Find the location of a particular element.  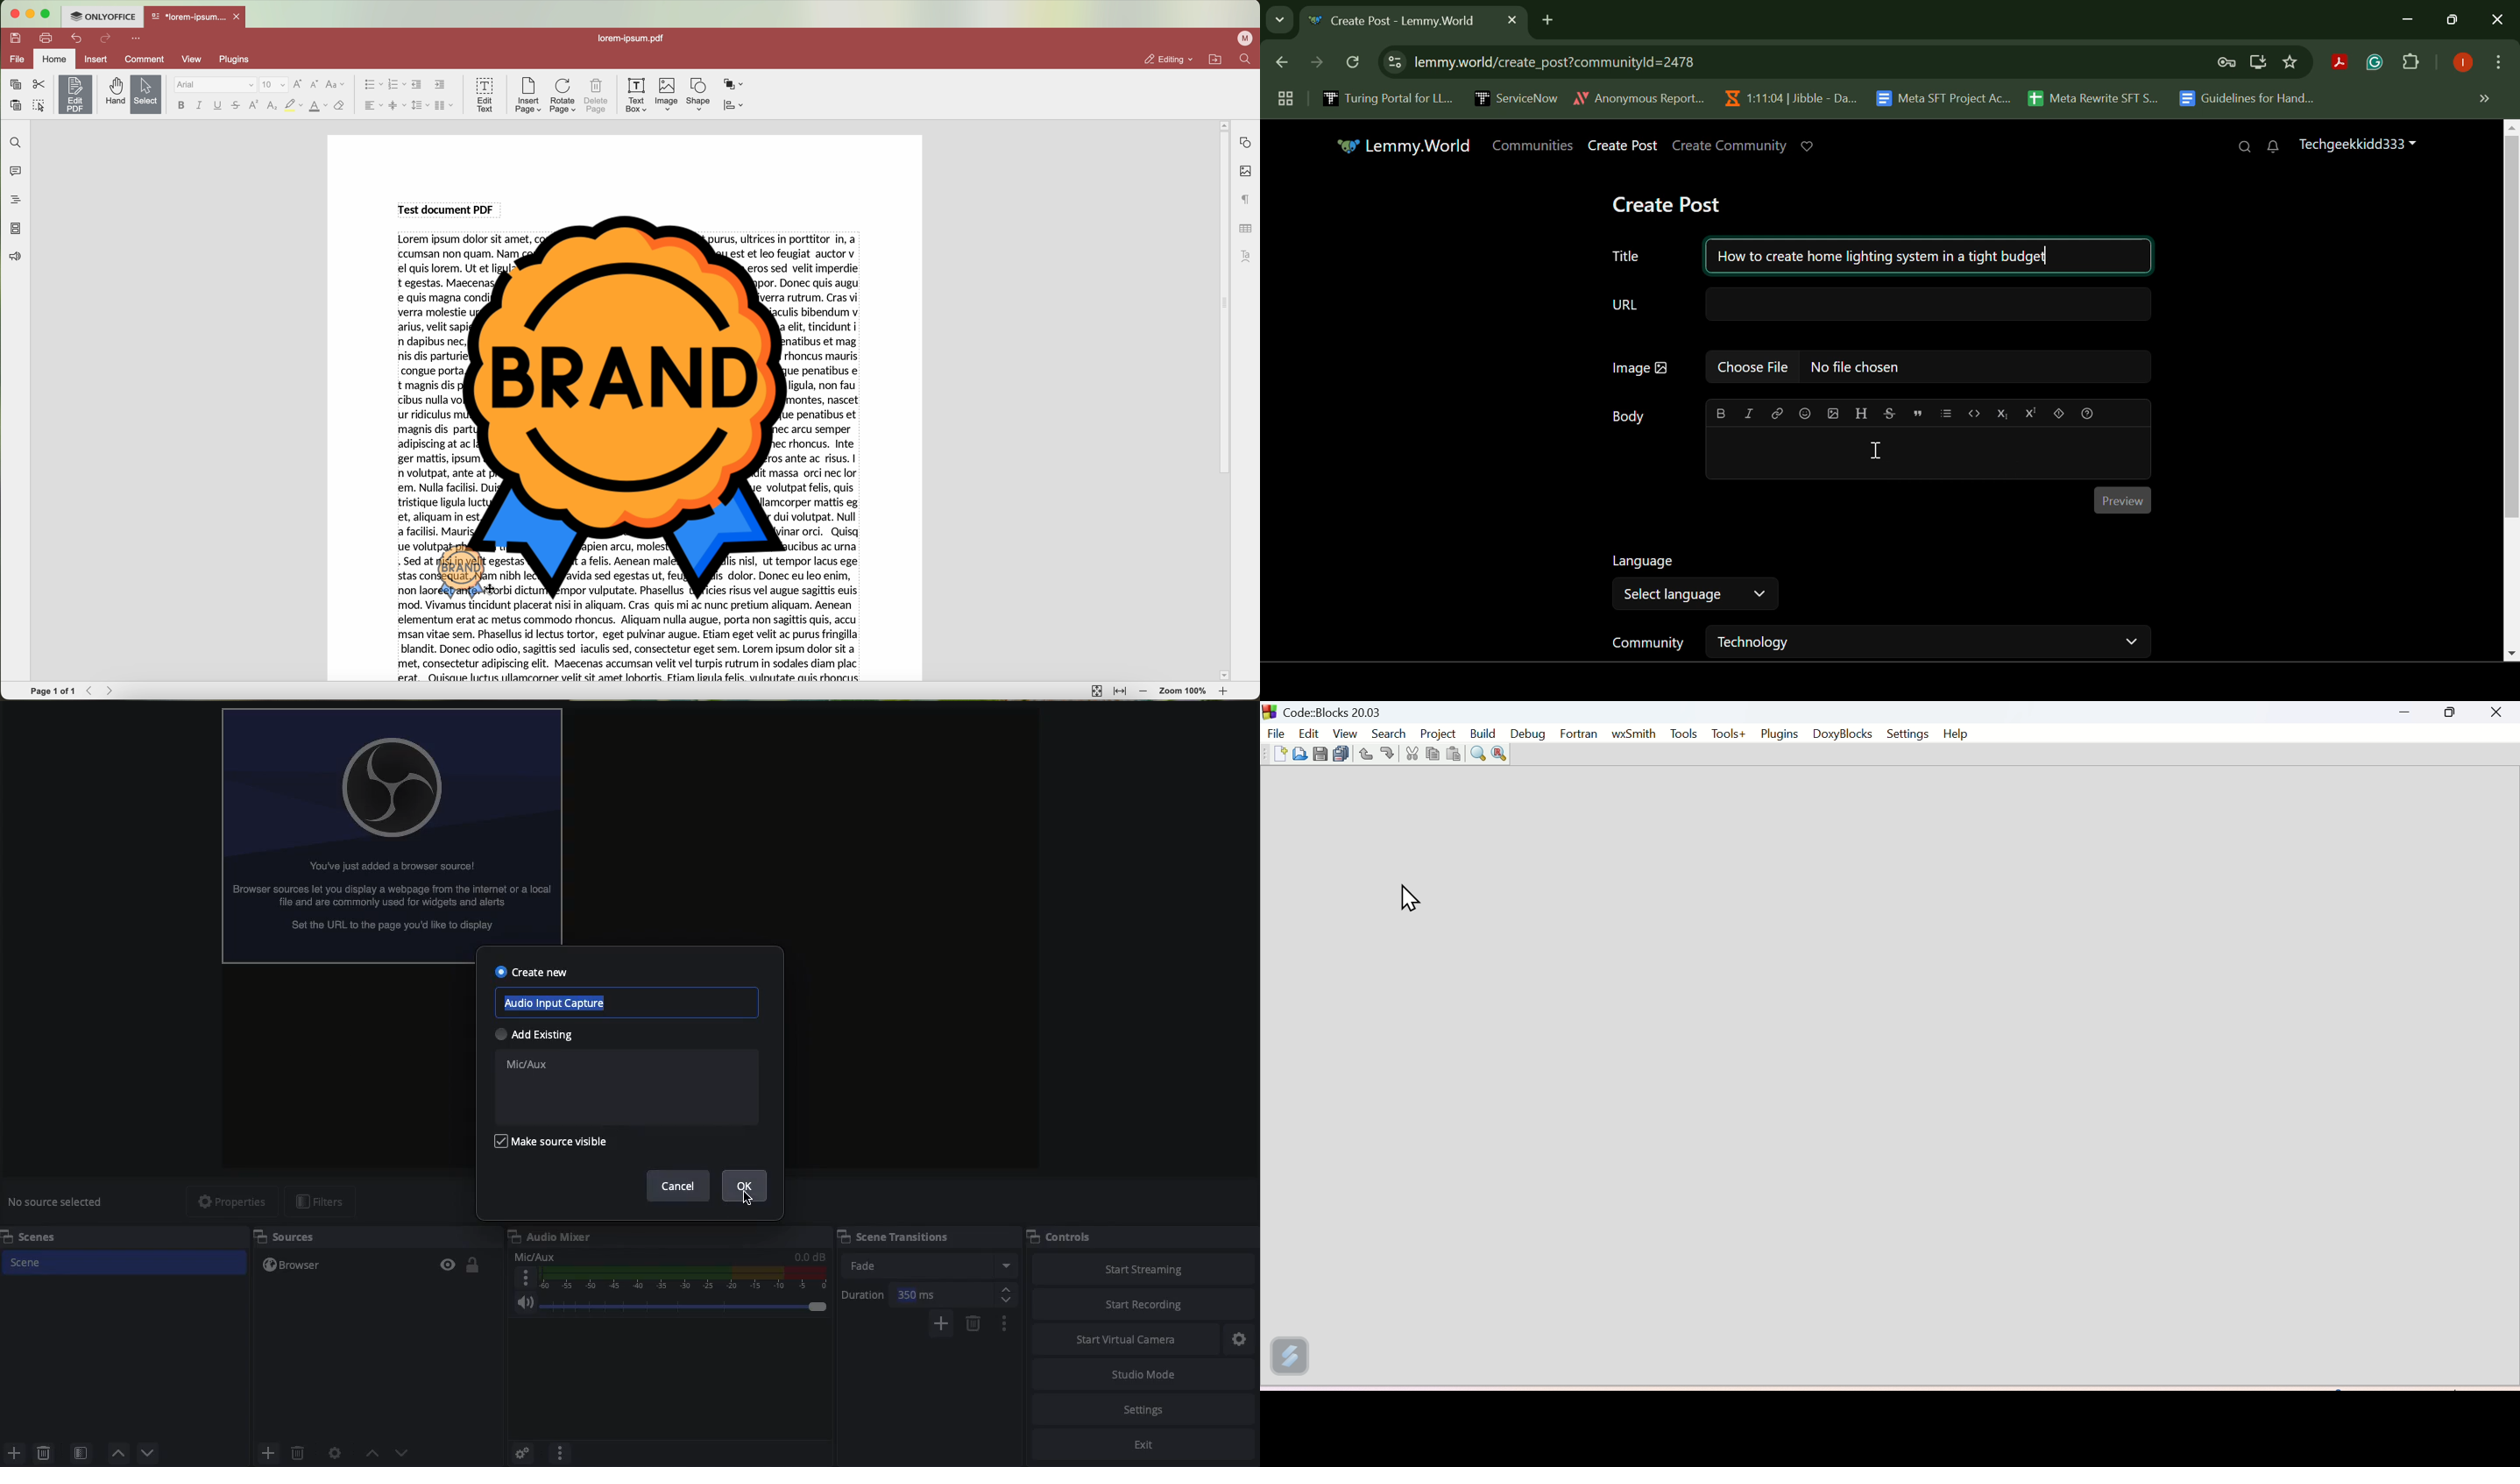

Move down is located at coordinates (401, 1452).